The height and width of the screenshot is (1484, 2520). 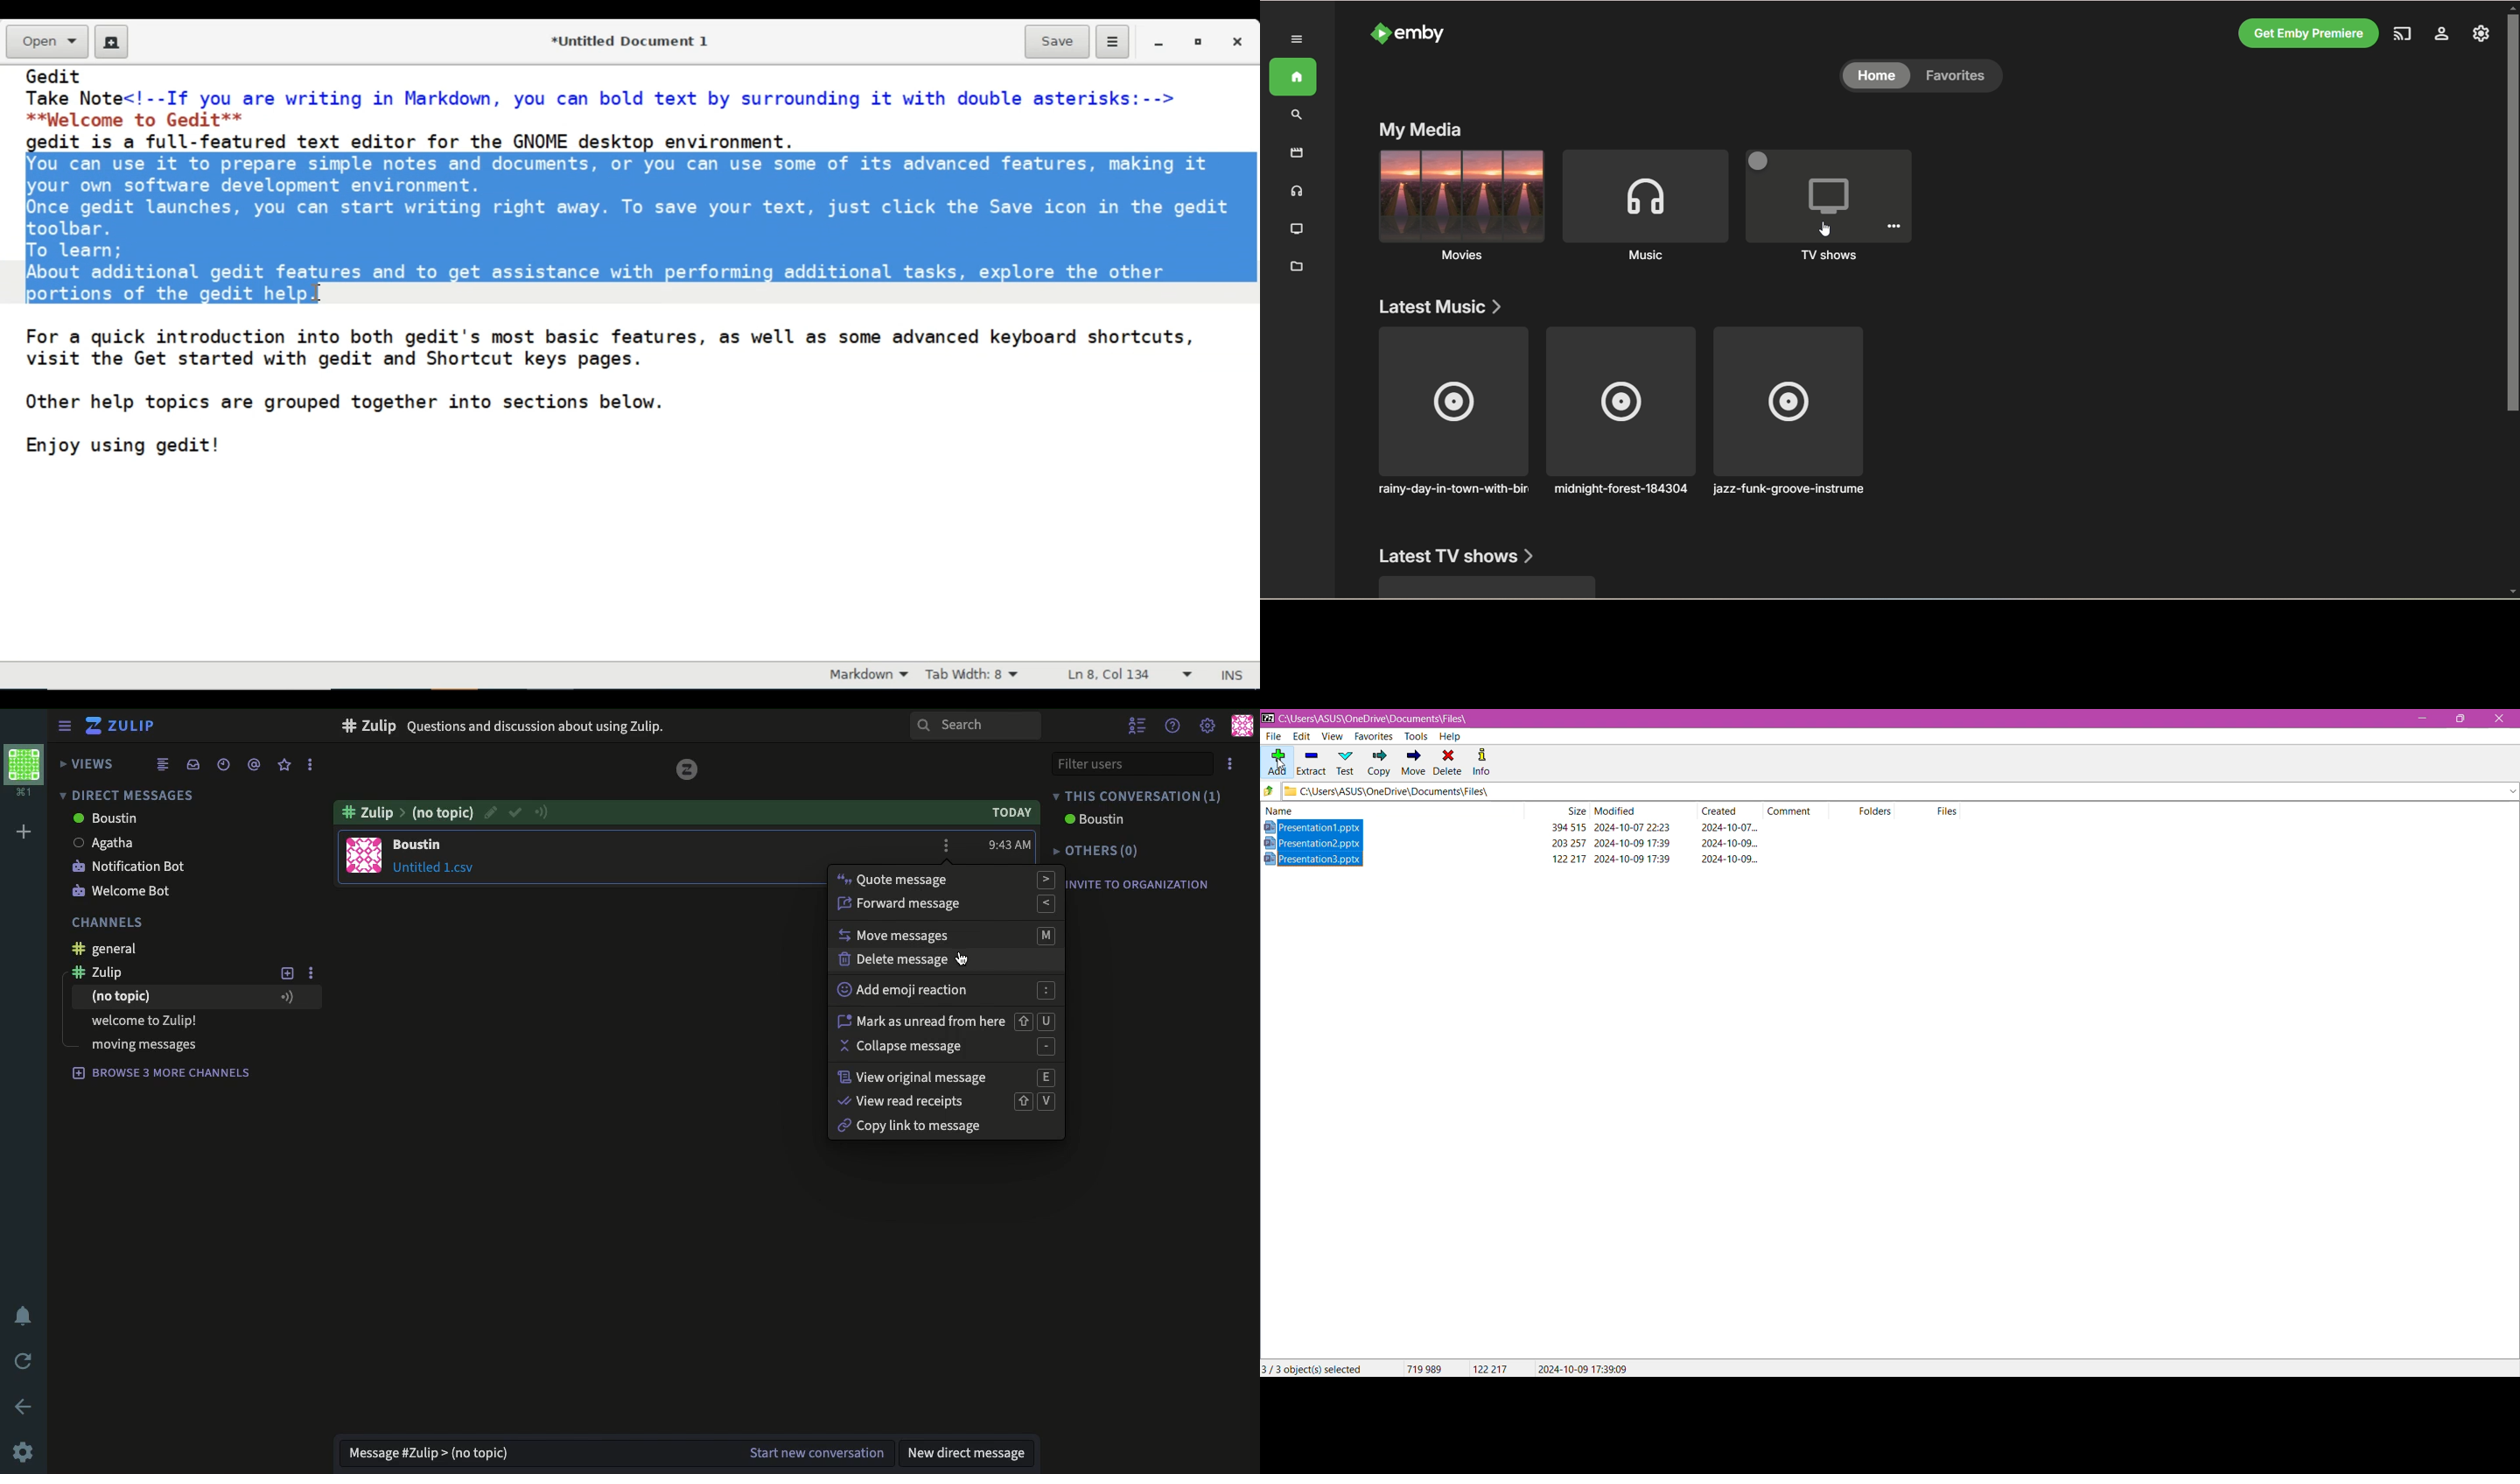 I want to click on settings , so click(x=1208, y=727).